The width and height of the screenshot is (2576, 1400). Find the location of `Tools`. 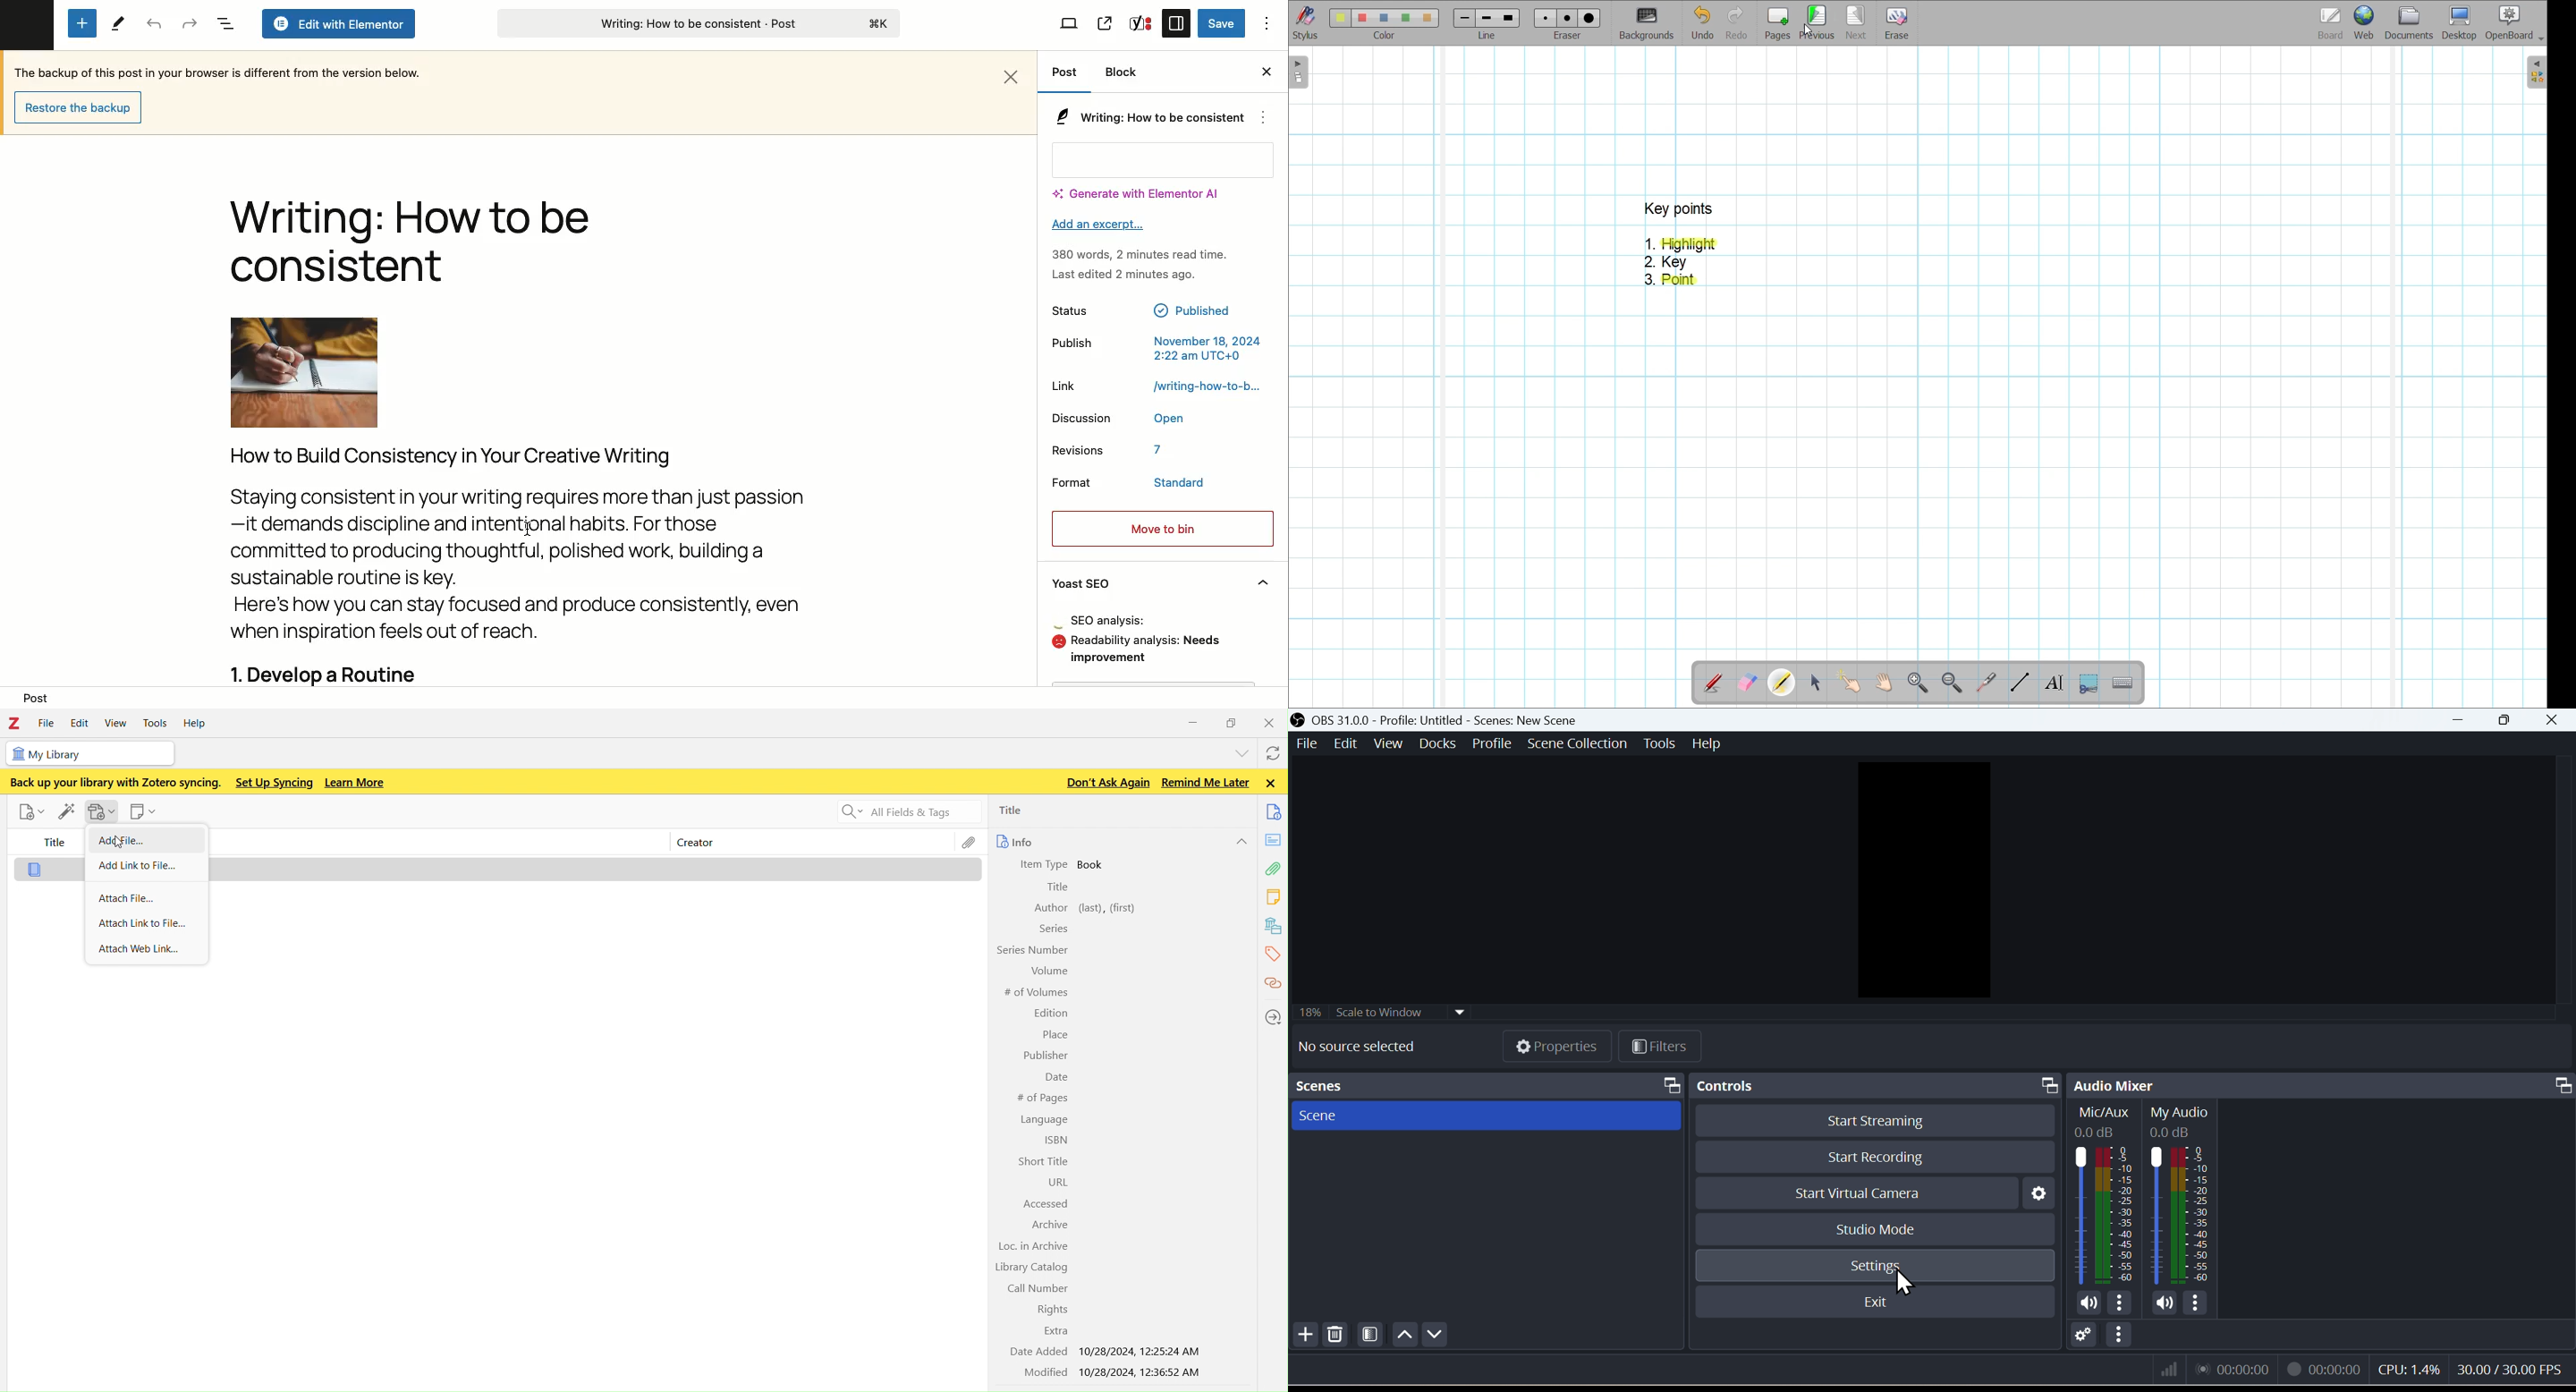

Tools is located at coordinates (116, 24).